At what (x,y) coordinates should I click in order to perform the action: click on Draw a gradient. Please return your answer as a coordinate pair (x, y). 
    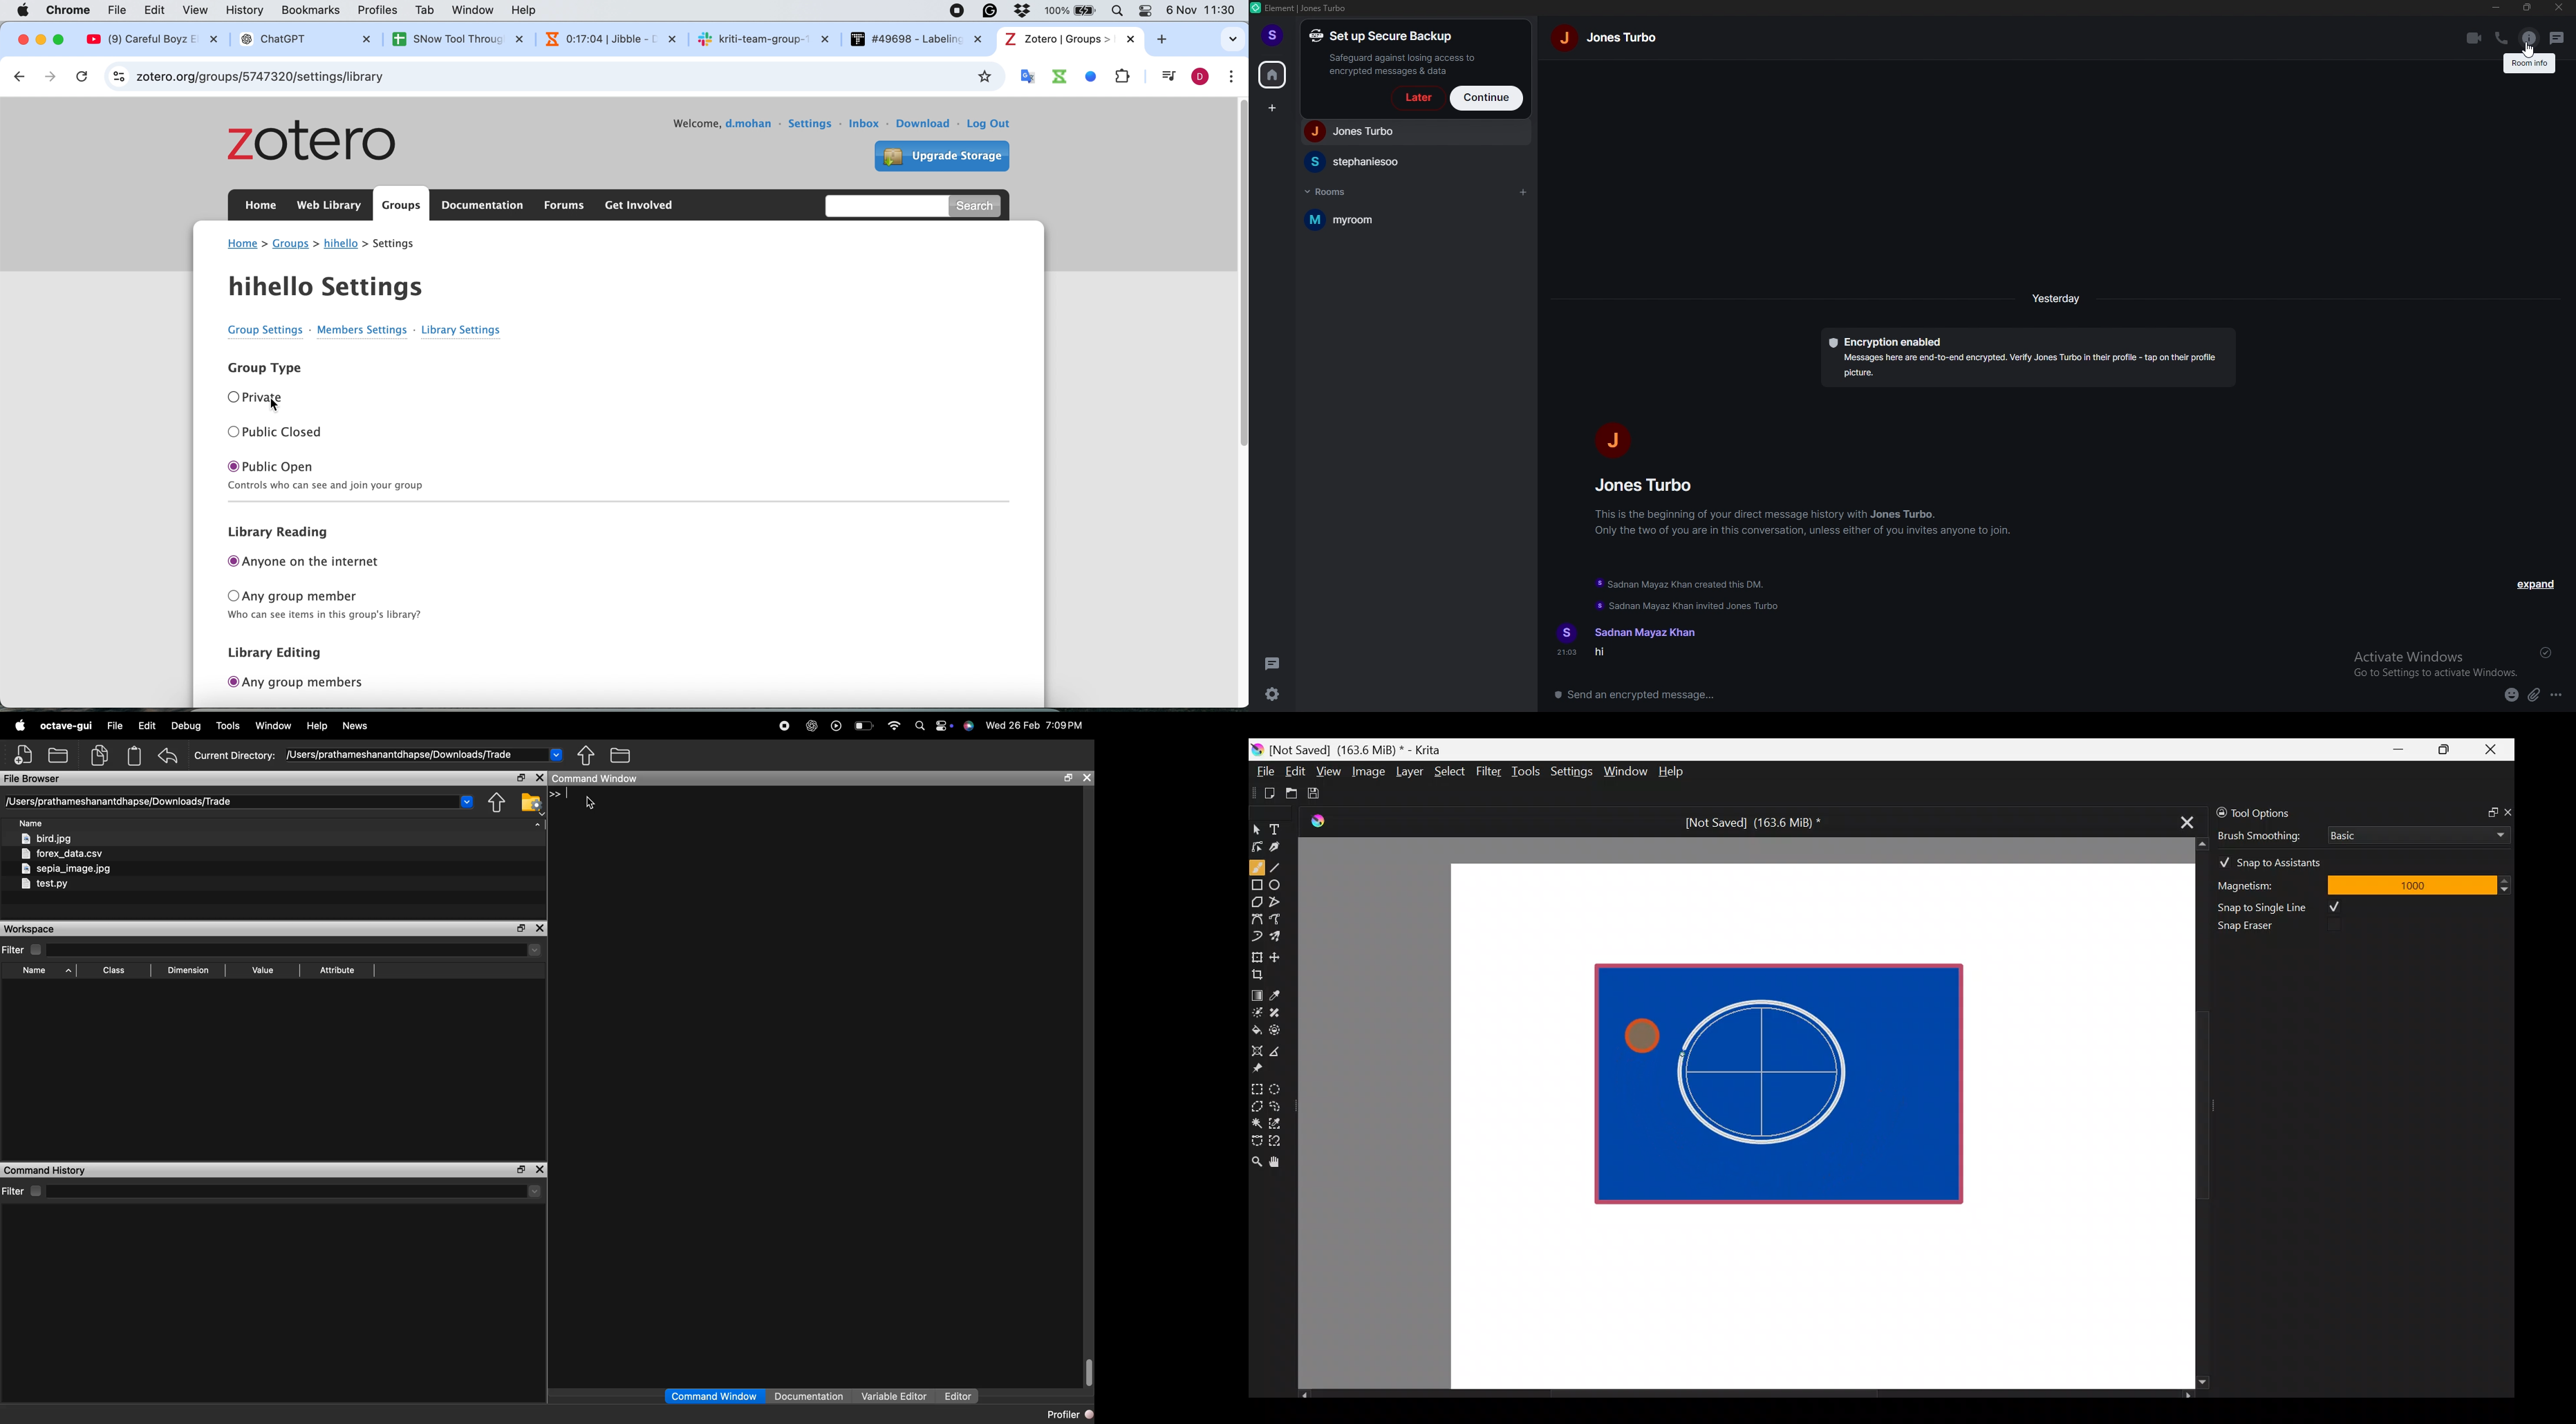
    Looking at the image, I should click on (1257, 992).